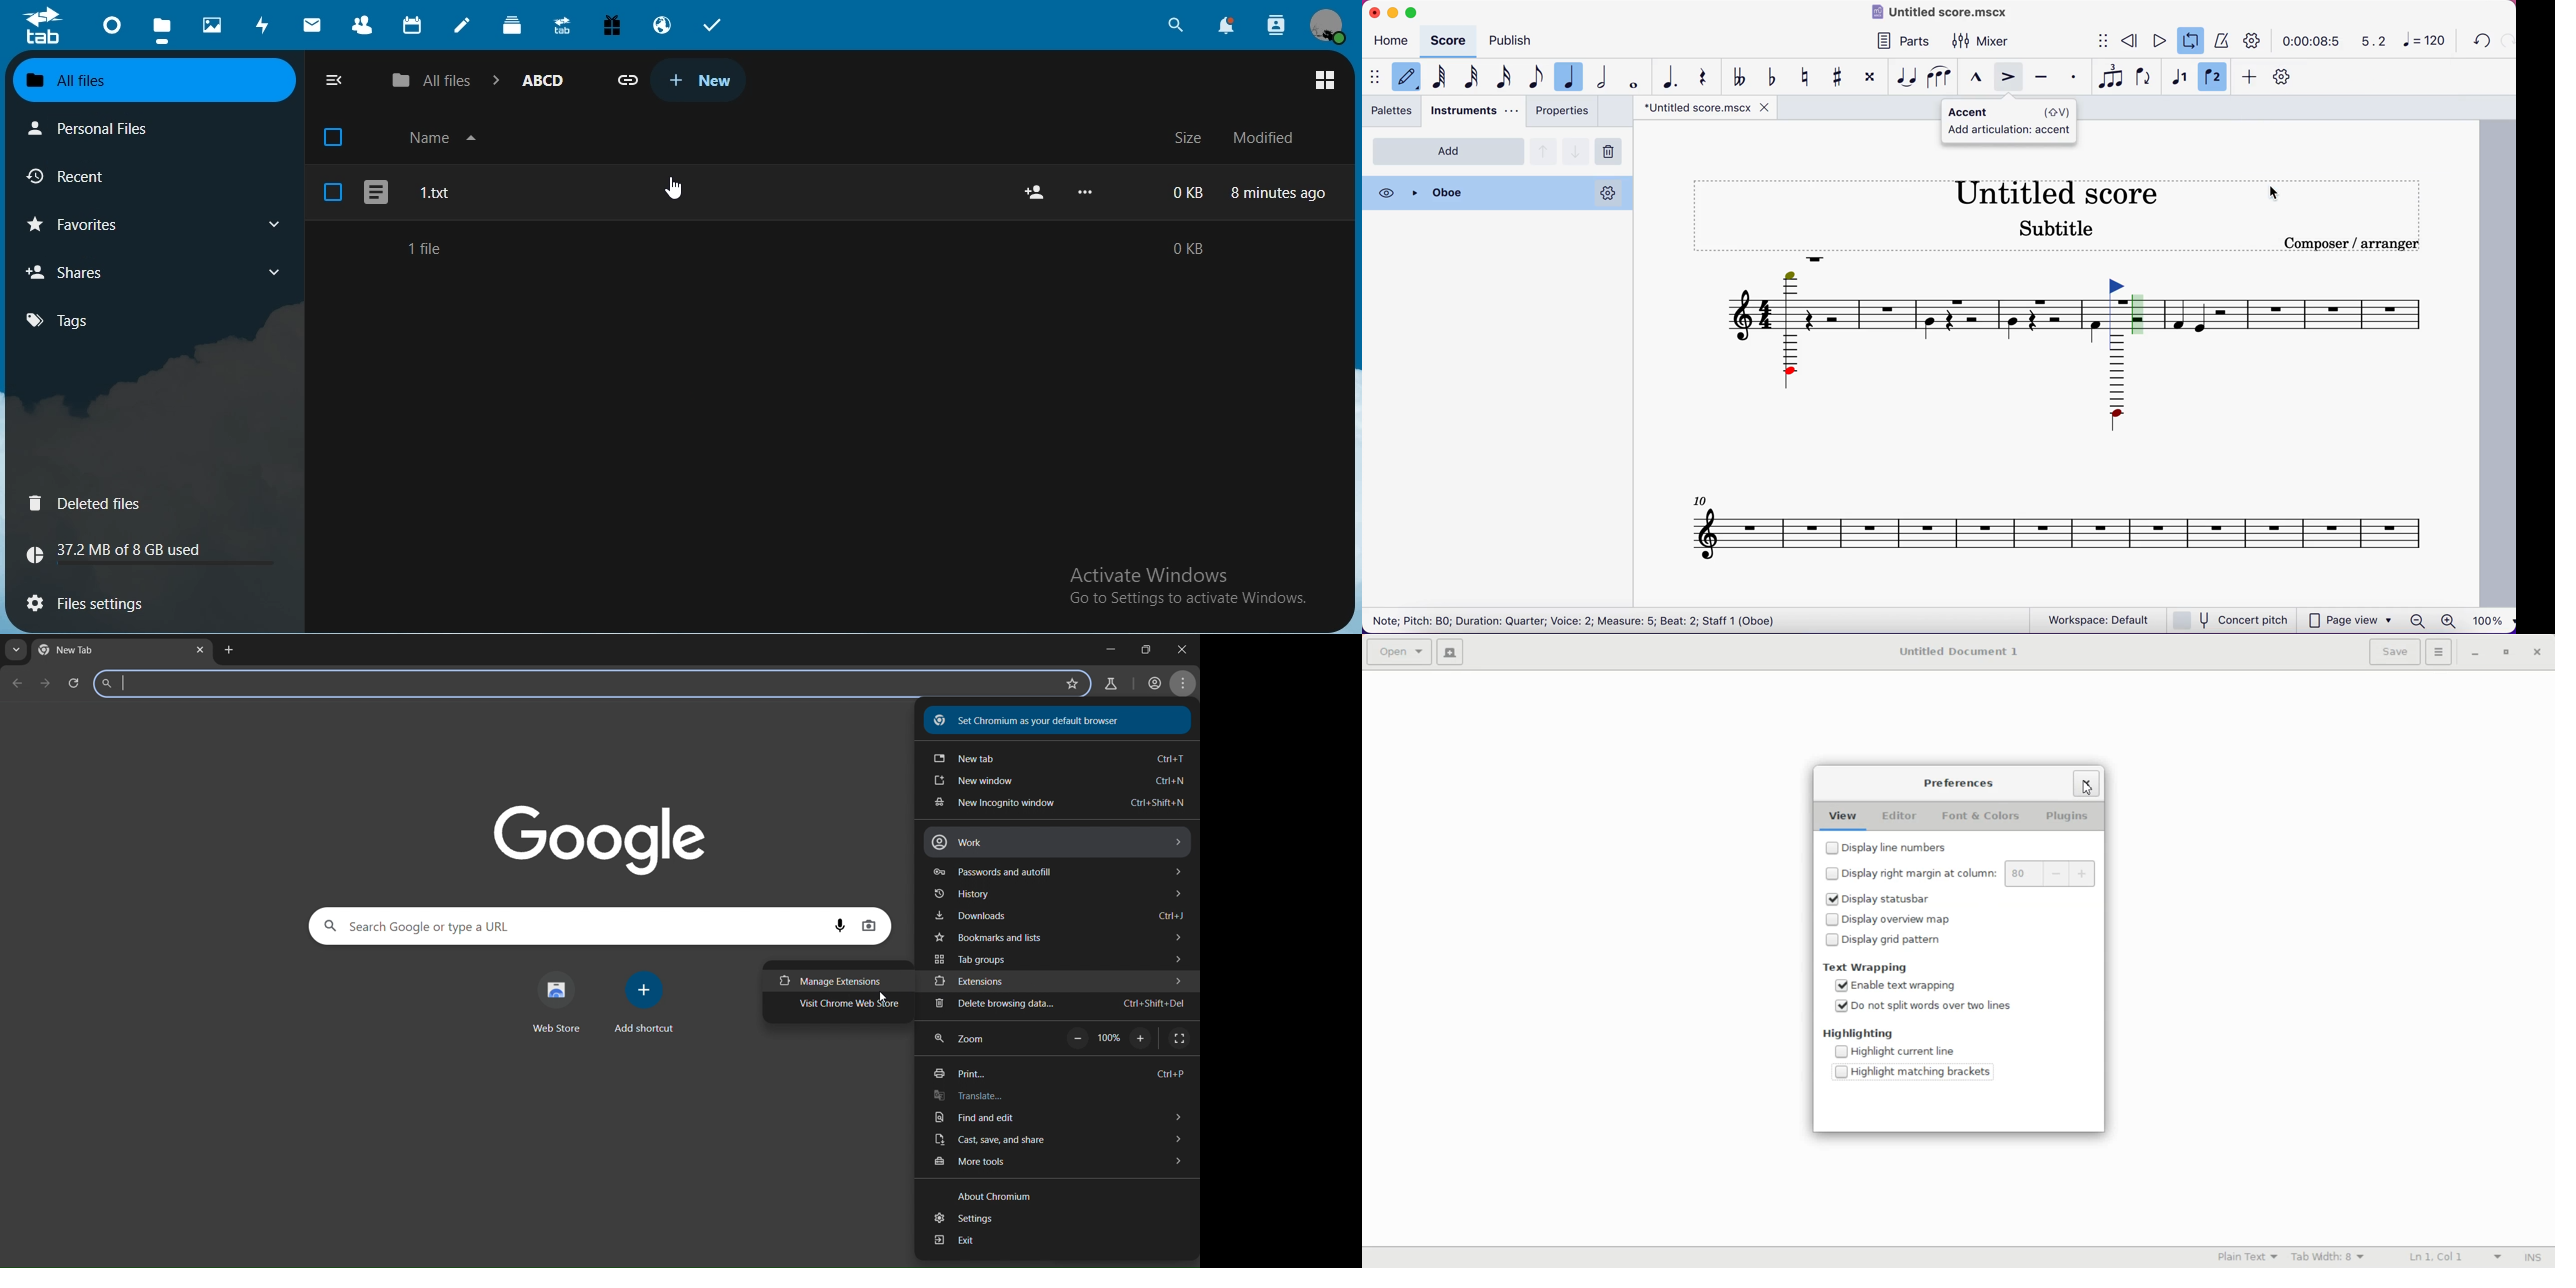 The height and width of the screenshot is (1288, 2576). What do you see at coordinates (2045, 79) in the screenshot?
I see `tenuto` at bounding box center [2045, 79].